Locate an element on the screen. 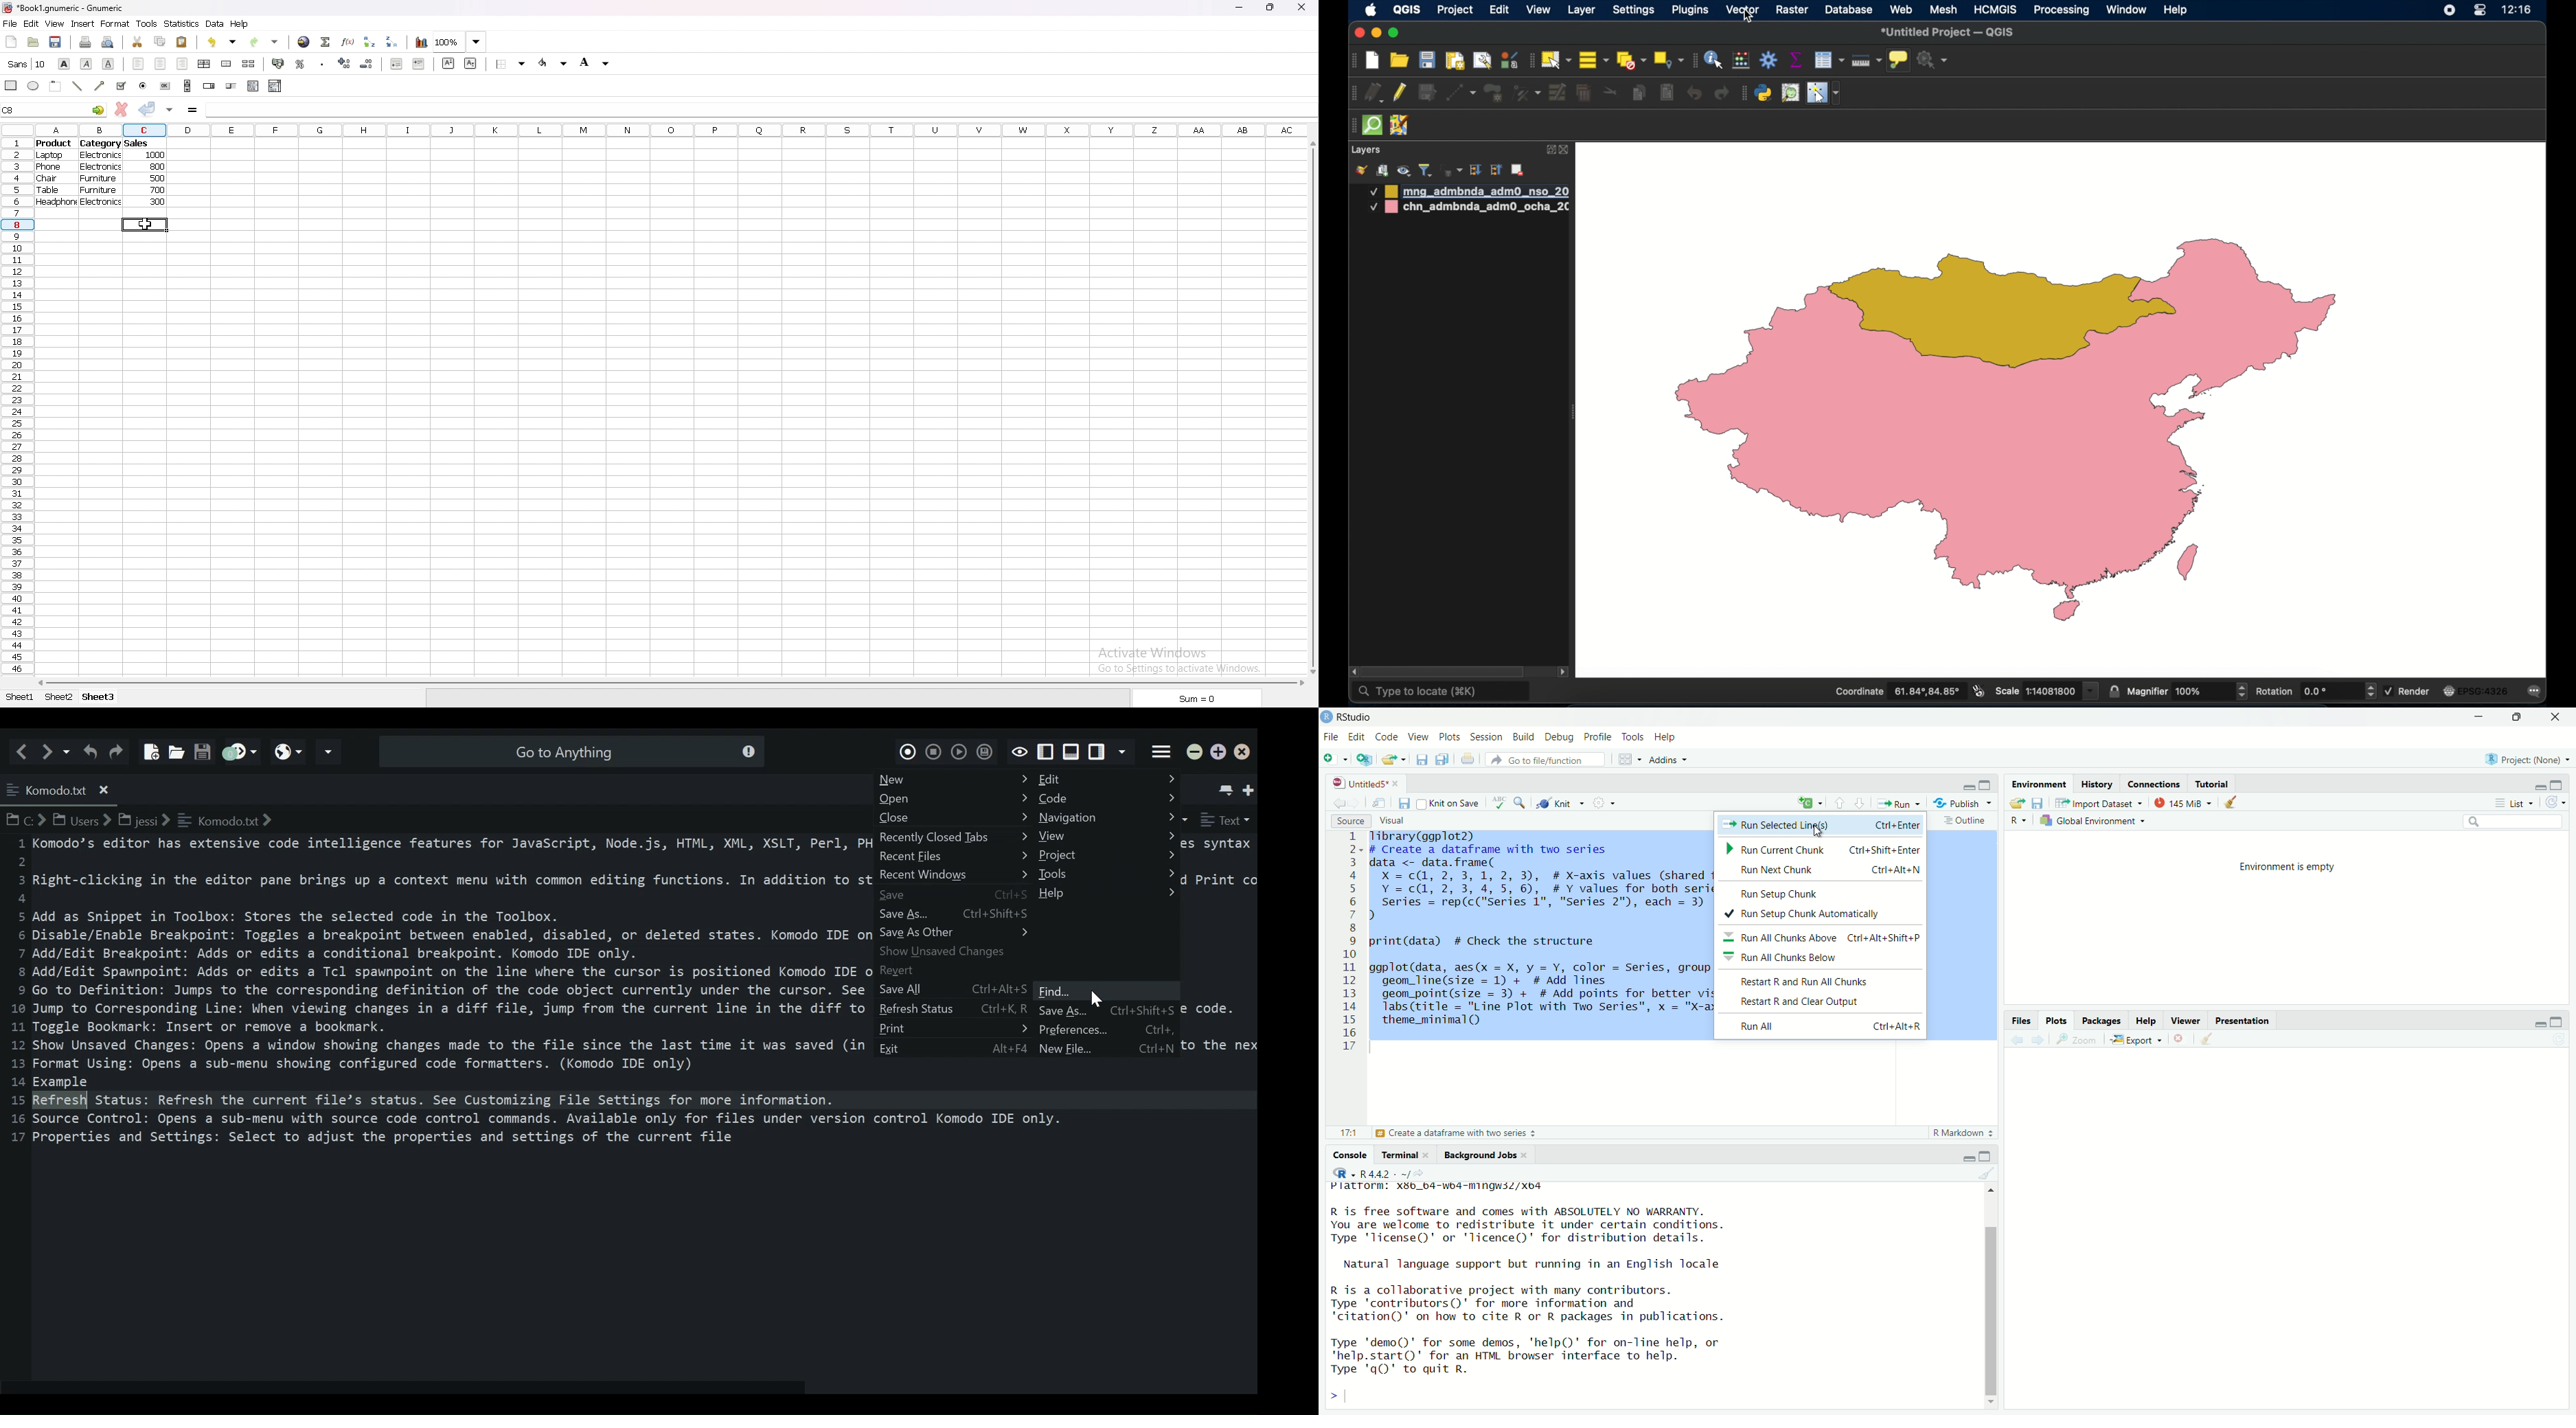  filter legend by expression is located at coordinates (1450, 169).